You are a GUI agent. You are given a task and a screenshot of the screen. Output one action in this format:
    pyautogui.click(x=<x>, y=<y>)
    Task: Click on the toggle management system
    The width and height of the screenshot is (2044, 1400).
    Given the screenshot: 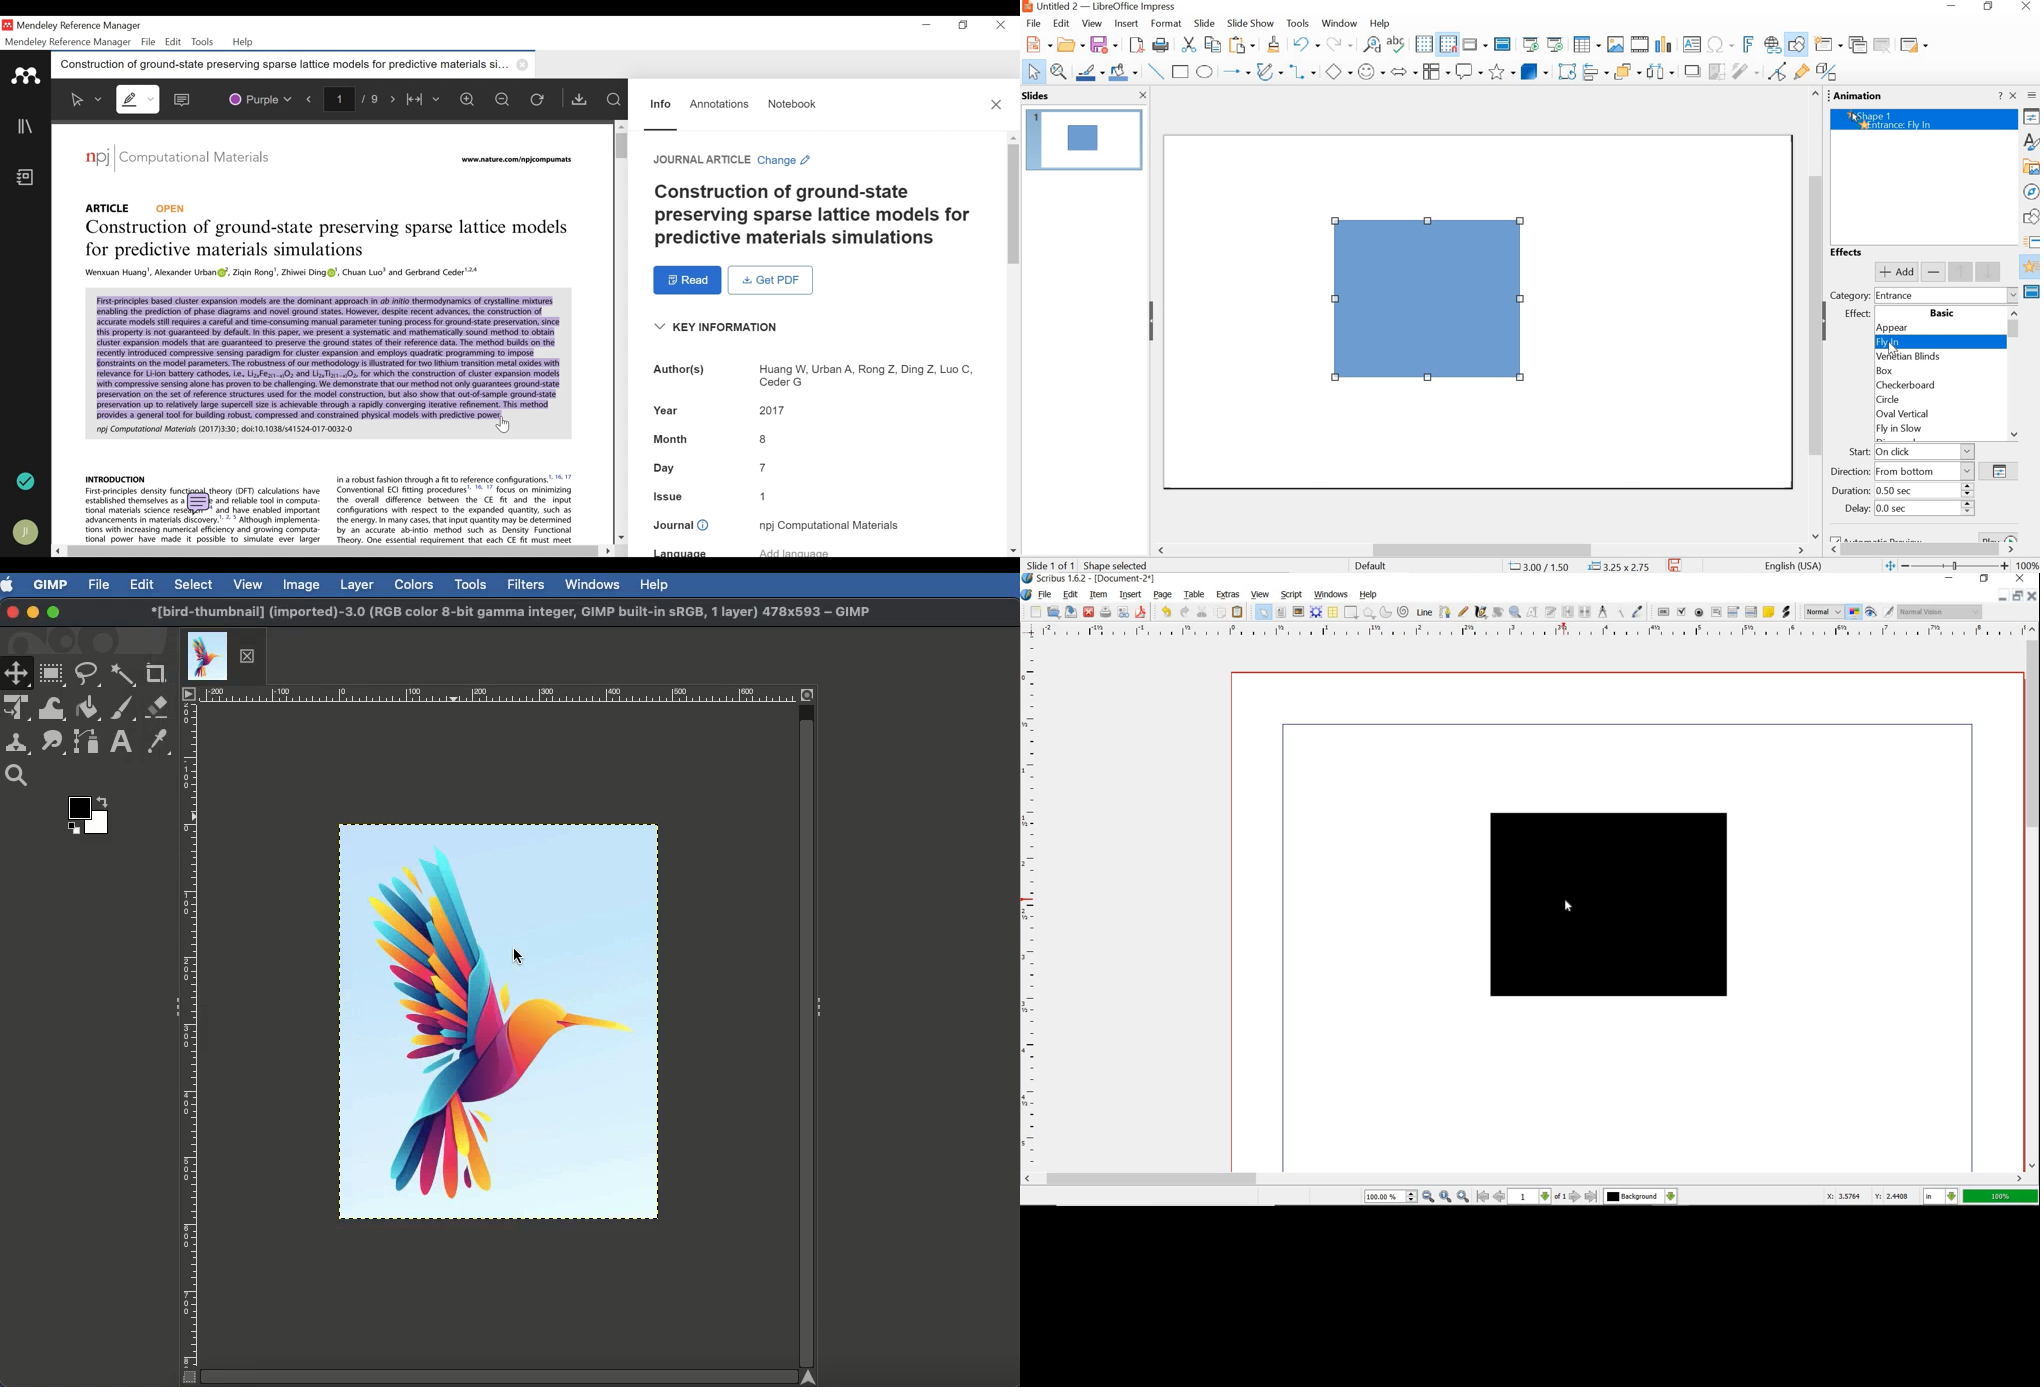 What is the action you would take?
    pyautogui.click(x=1855, y=613)
    